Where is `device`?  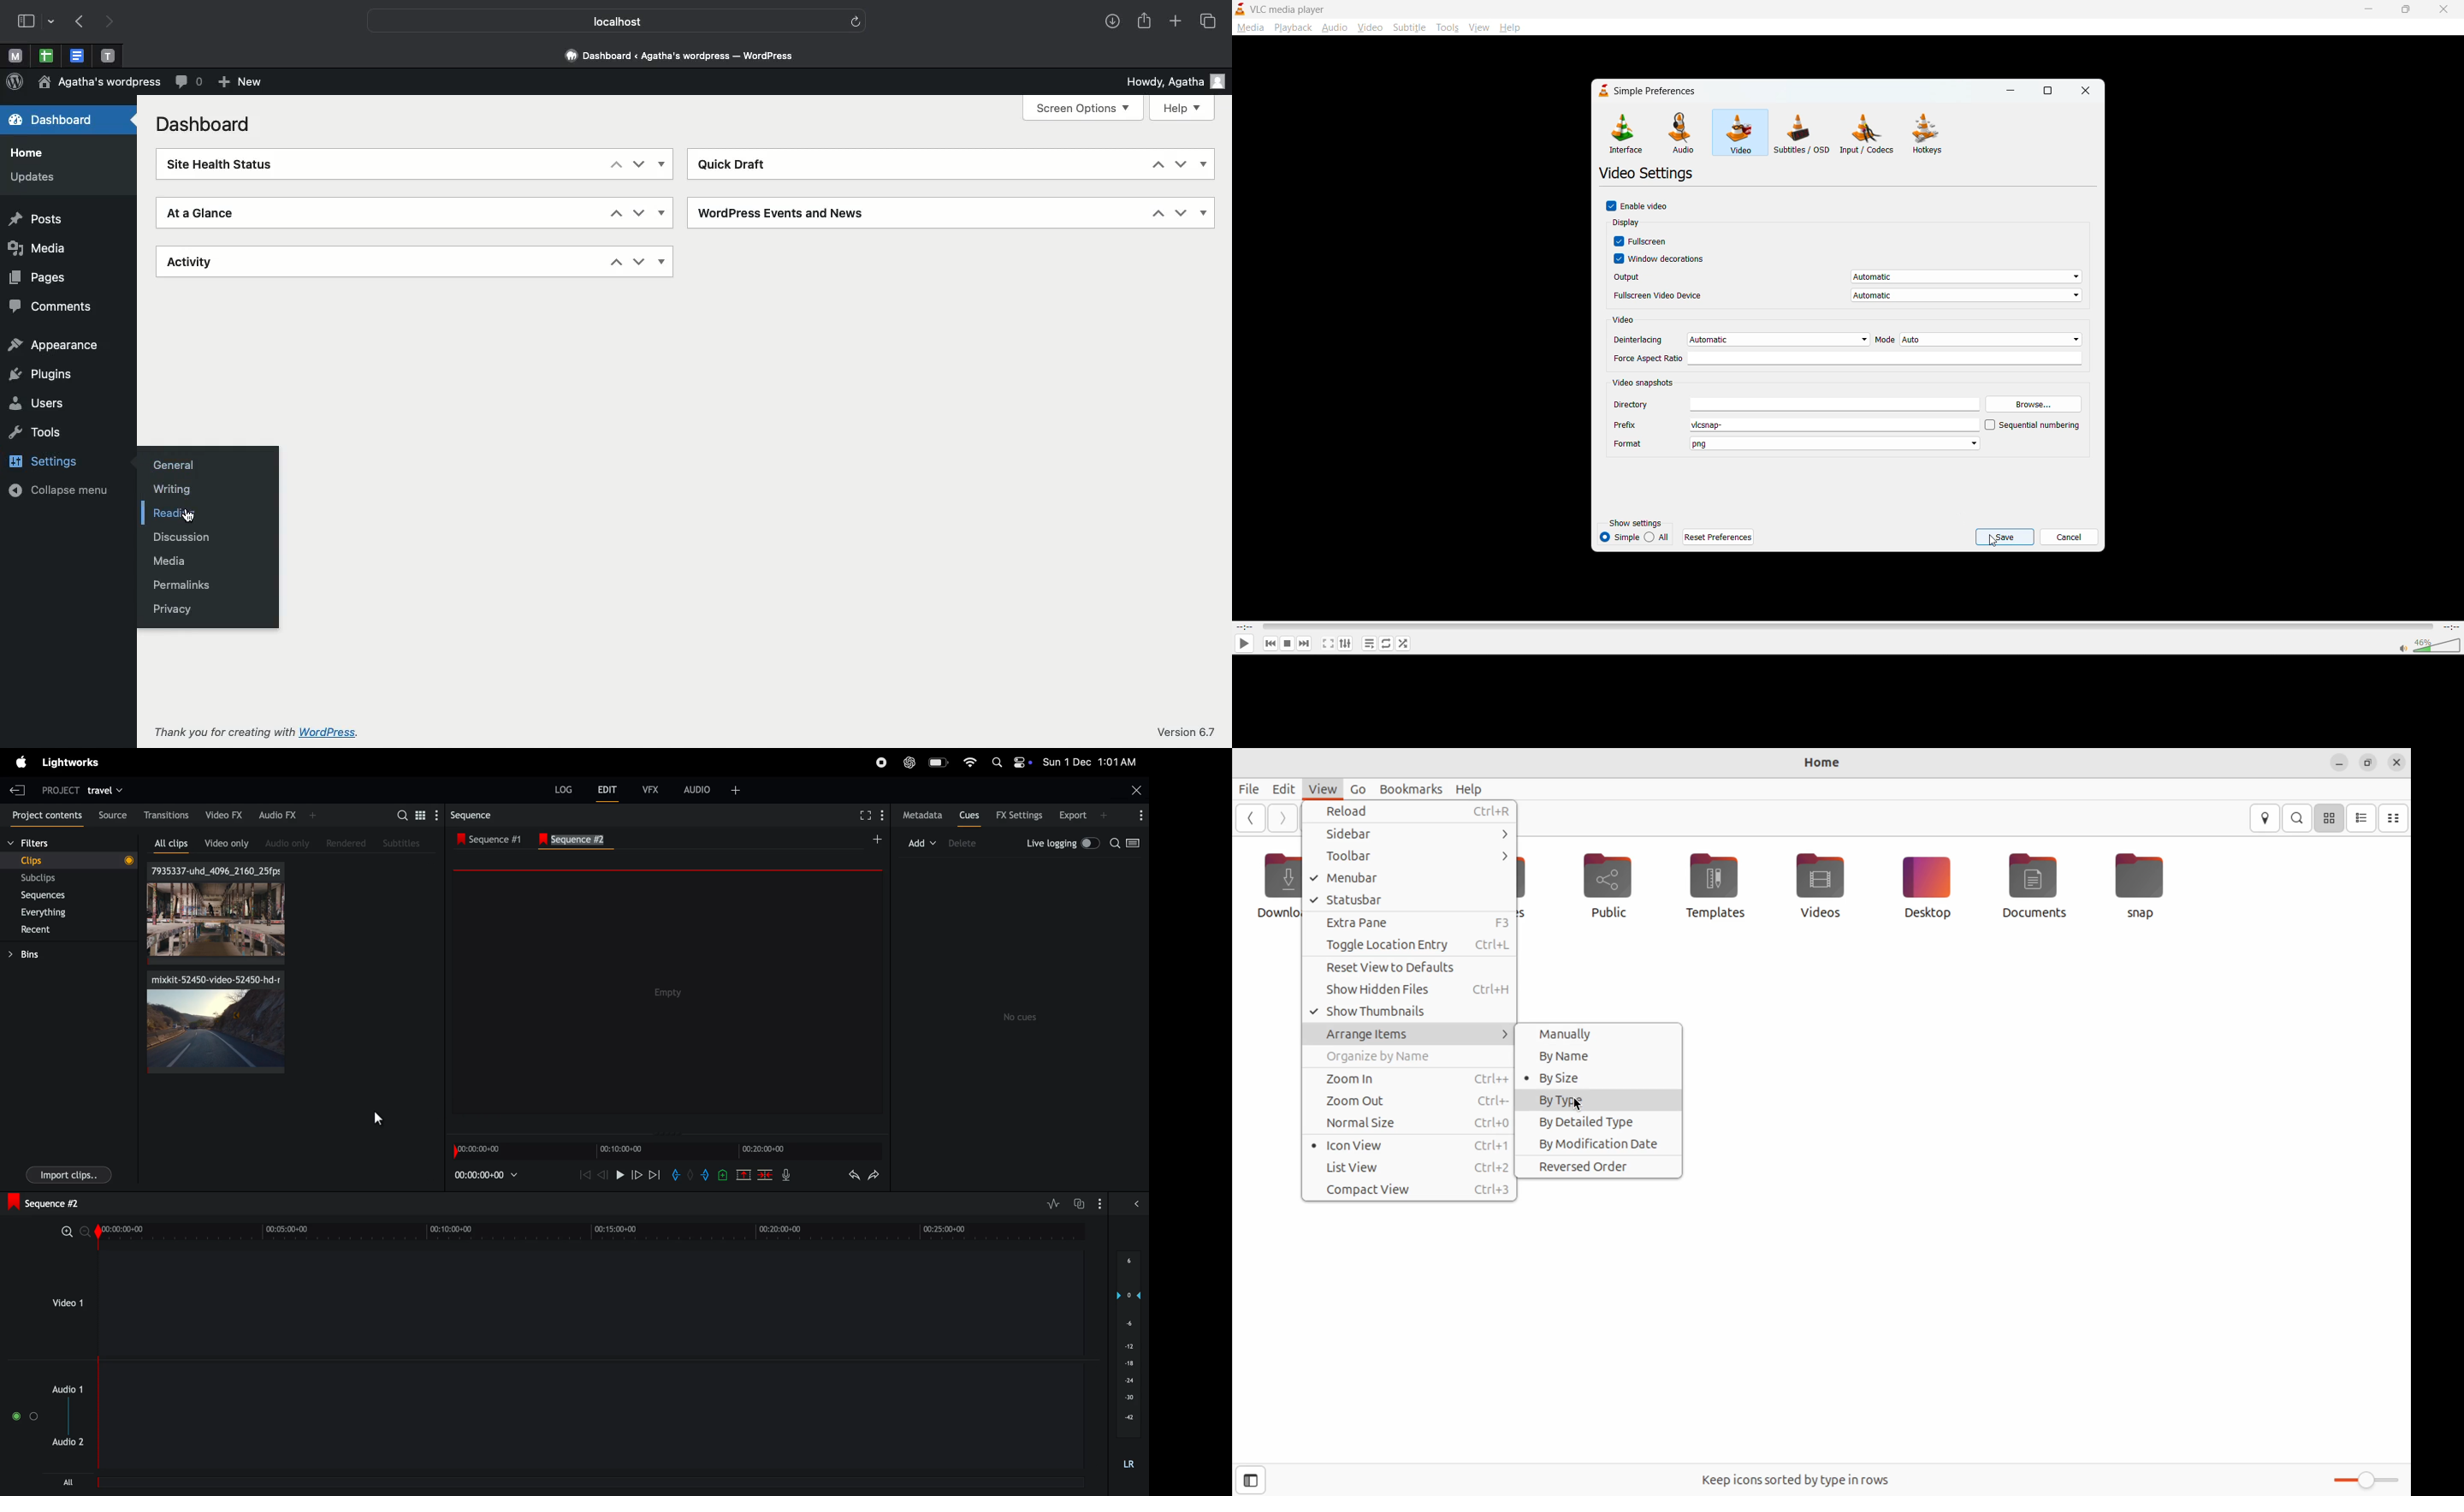
device is located at coordinates (965, 842).